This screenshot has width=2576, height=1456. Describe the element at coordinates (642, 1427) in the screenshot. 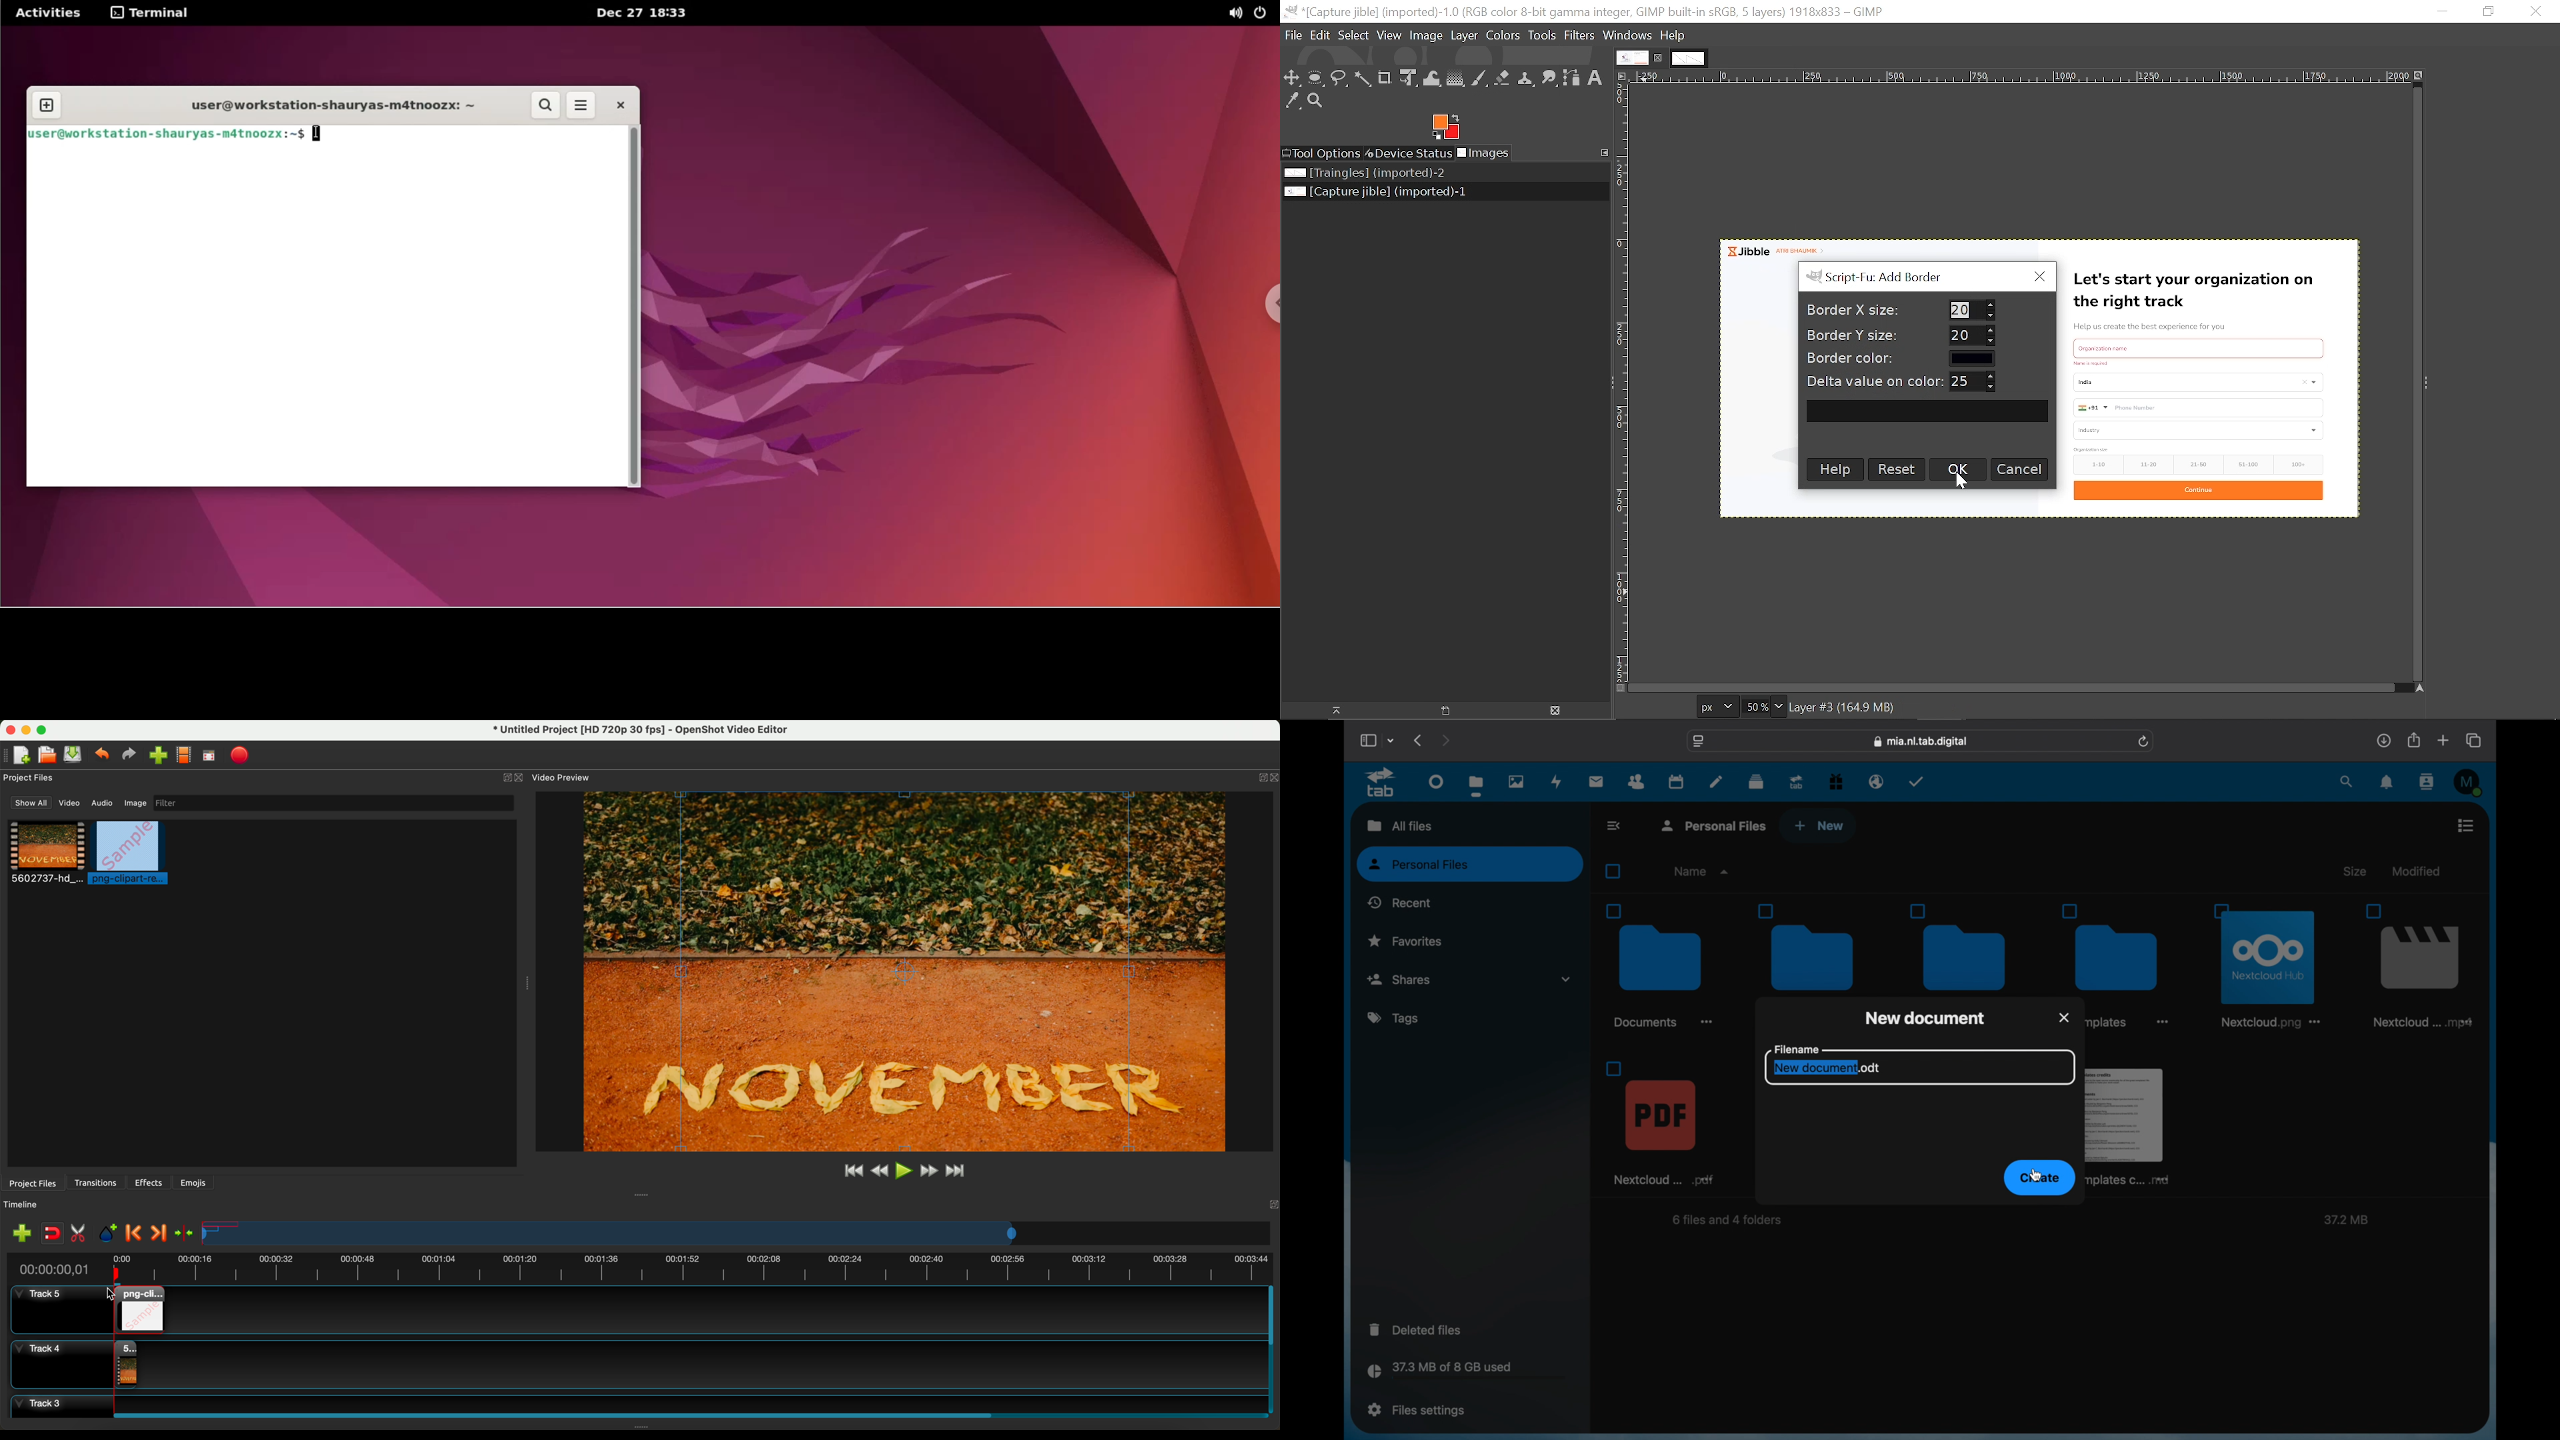

I see `Window Expanding` at that location.